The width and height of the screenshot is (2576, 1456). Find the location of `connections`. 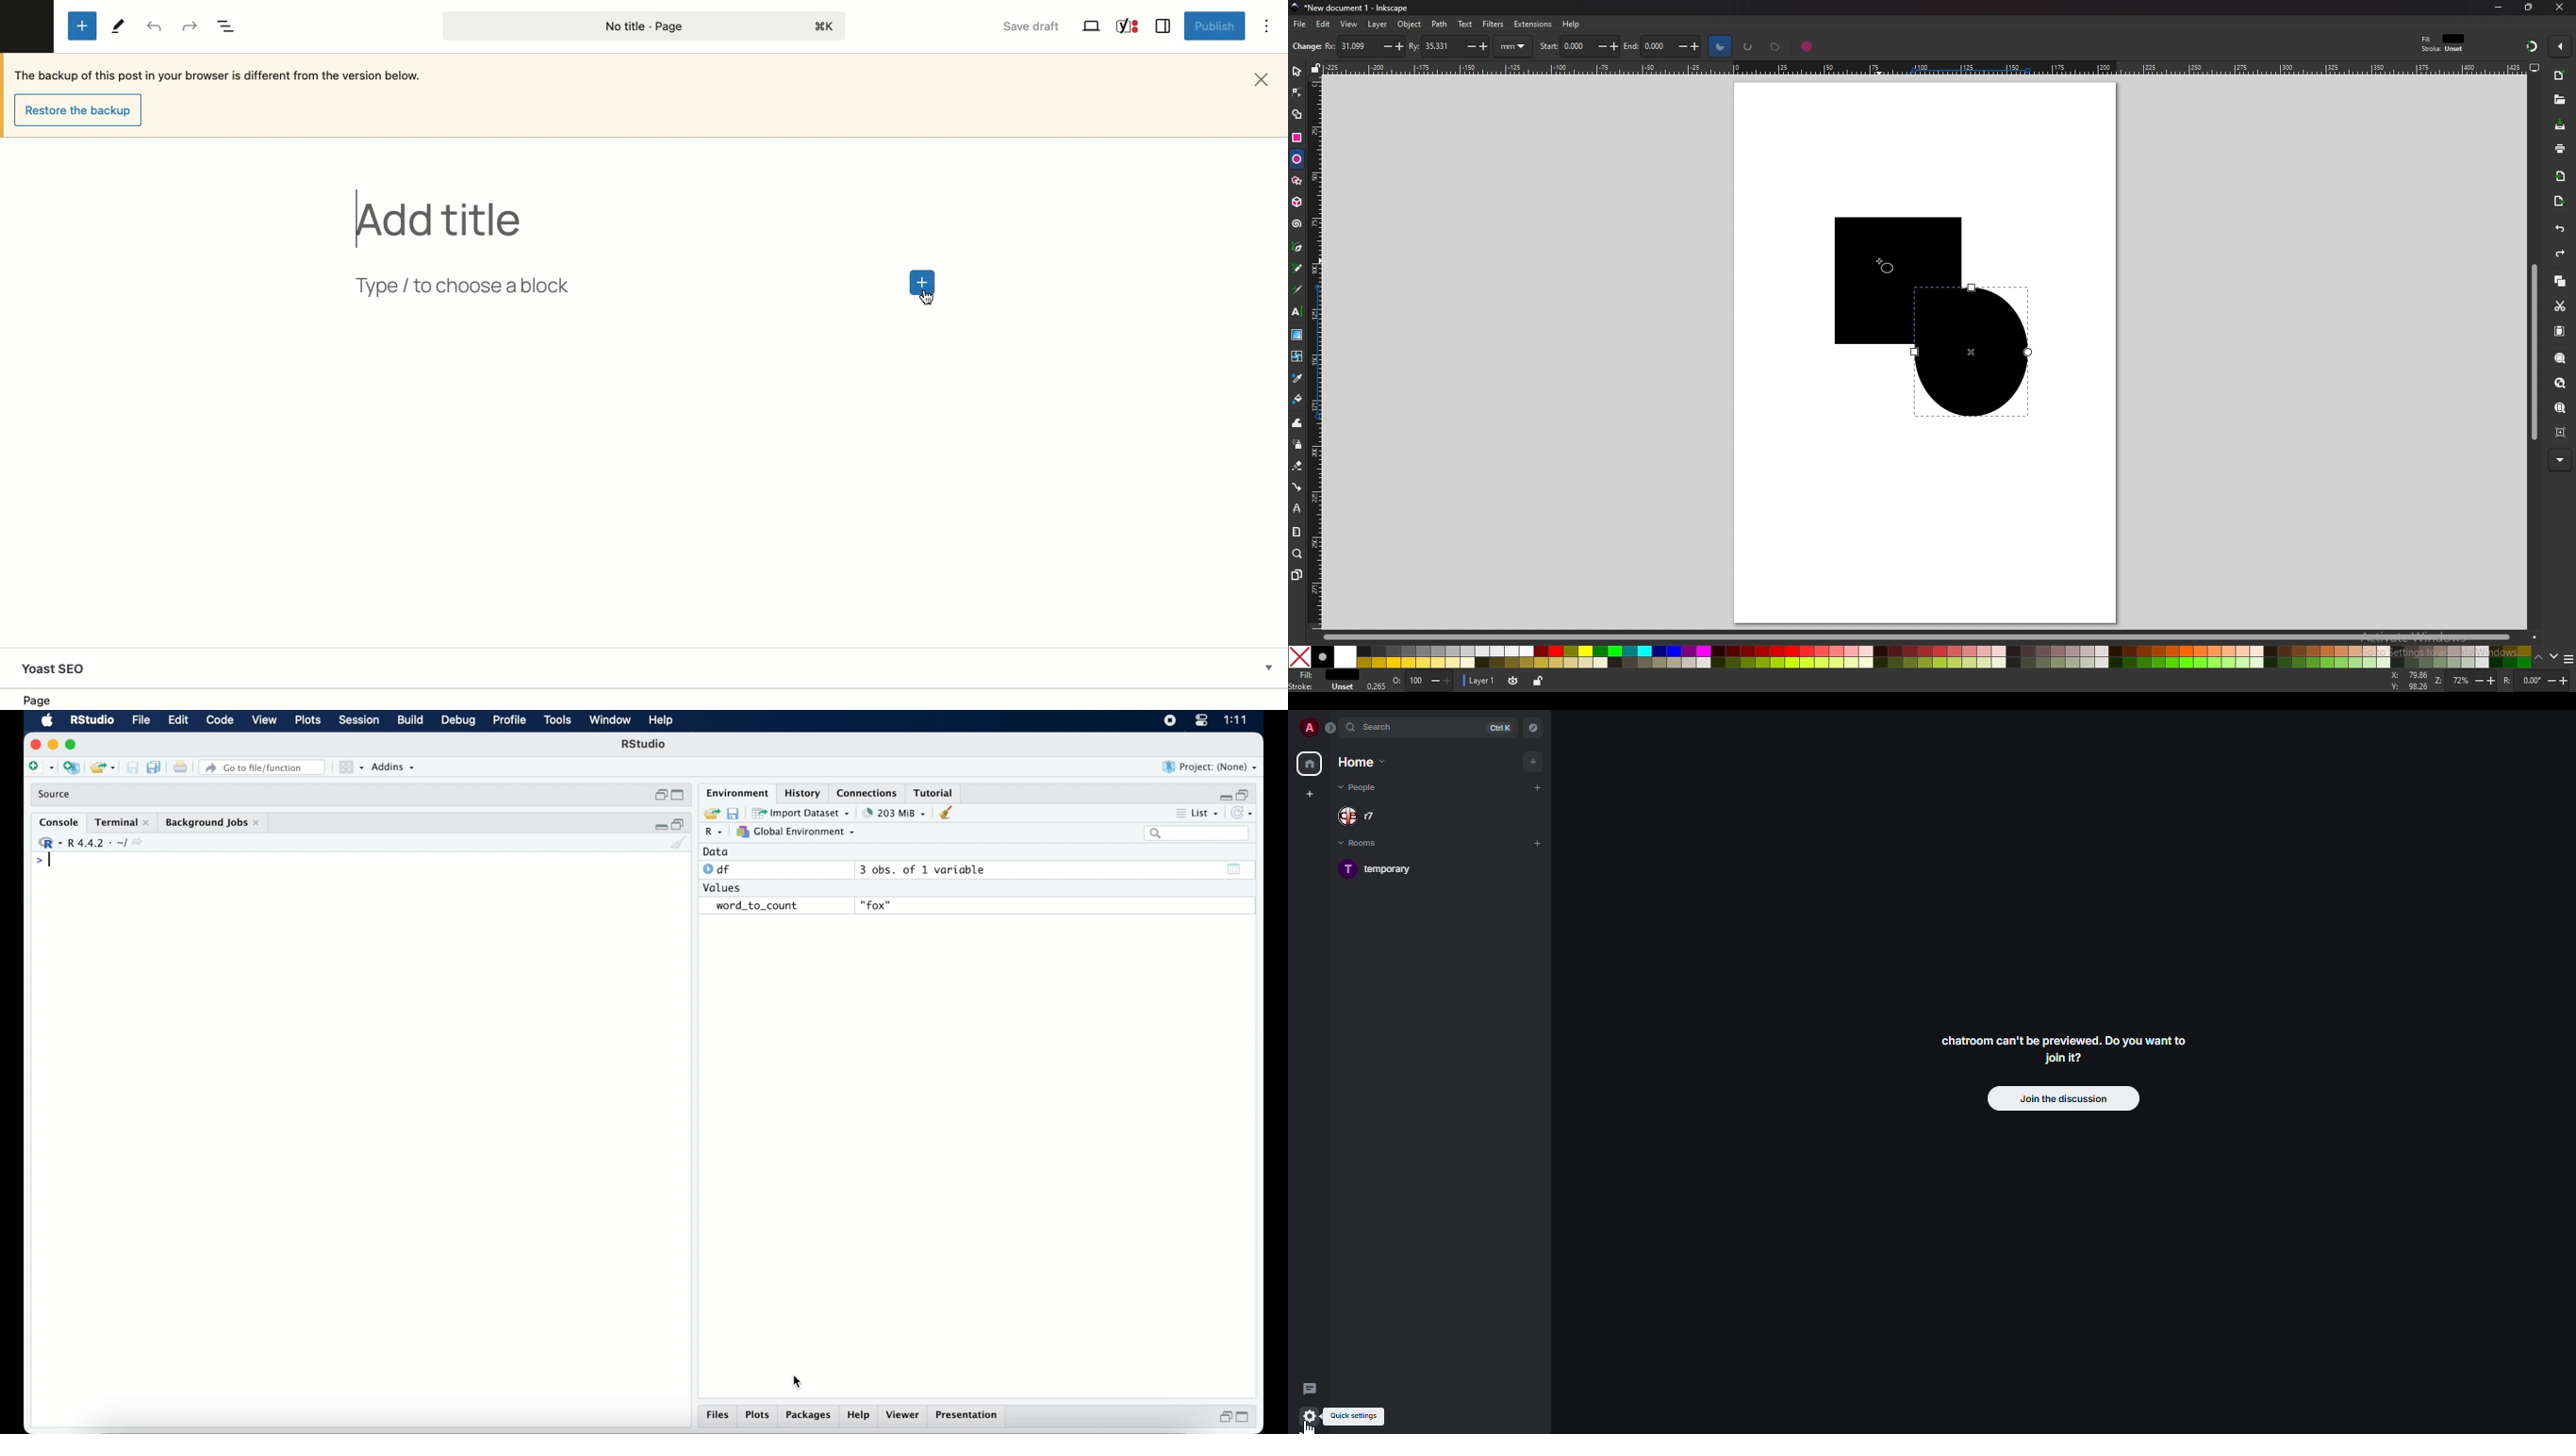

connections is located at coordinates (869, 792).